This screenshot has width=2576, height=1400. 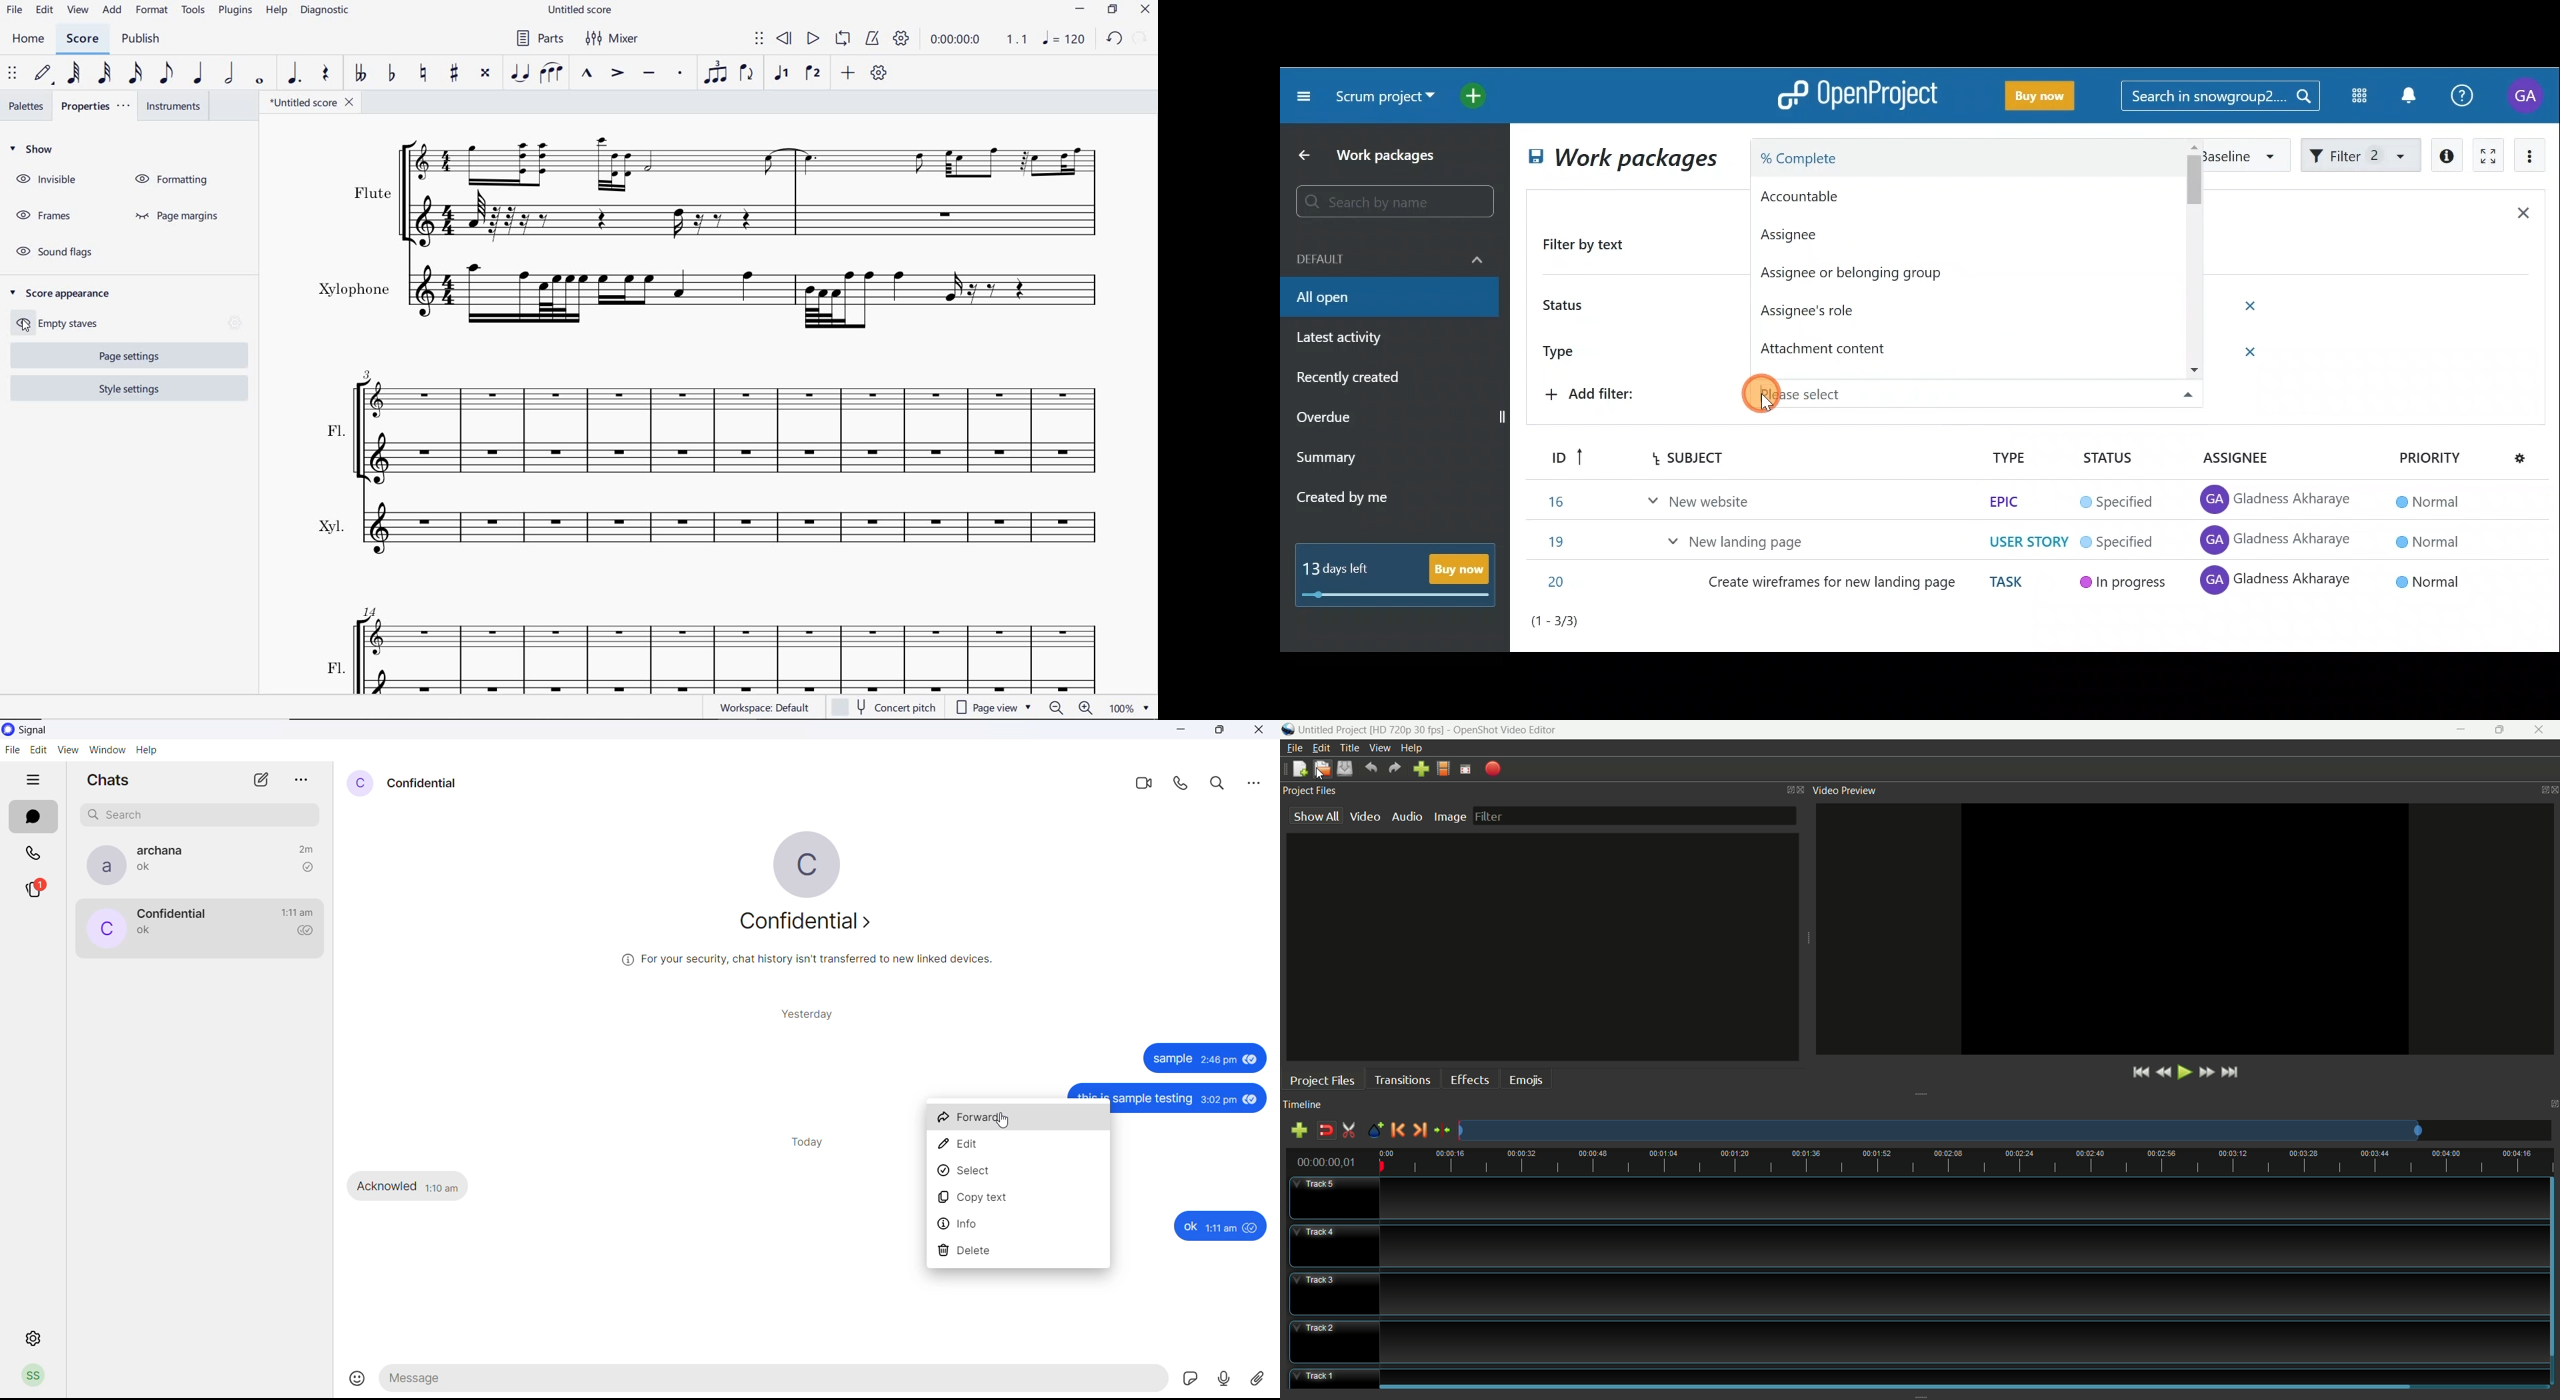 What do you see at coordinates (112, 11) in the screenshot?
I see `ADD` at bounding box center [112, 11].